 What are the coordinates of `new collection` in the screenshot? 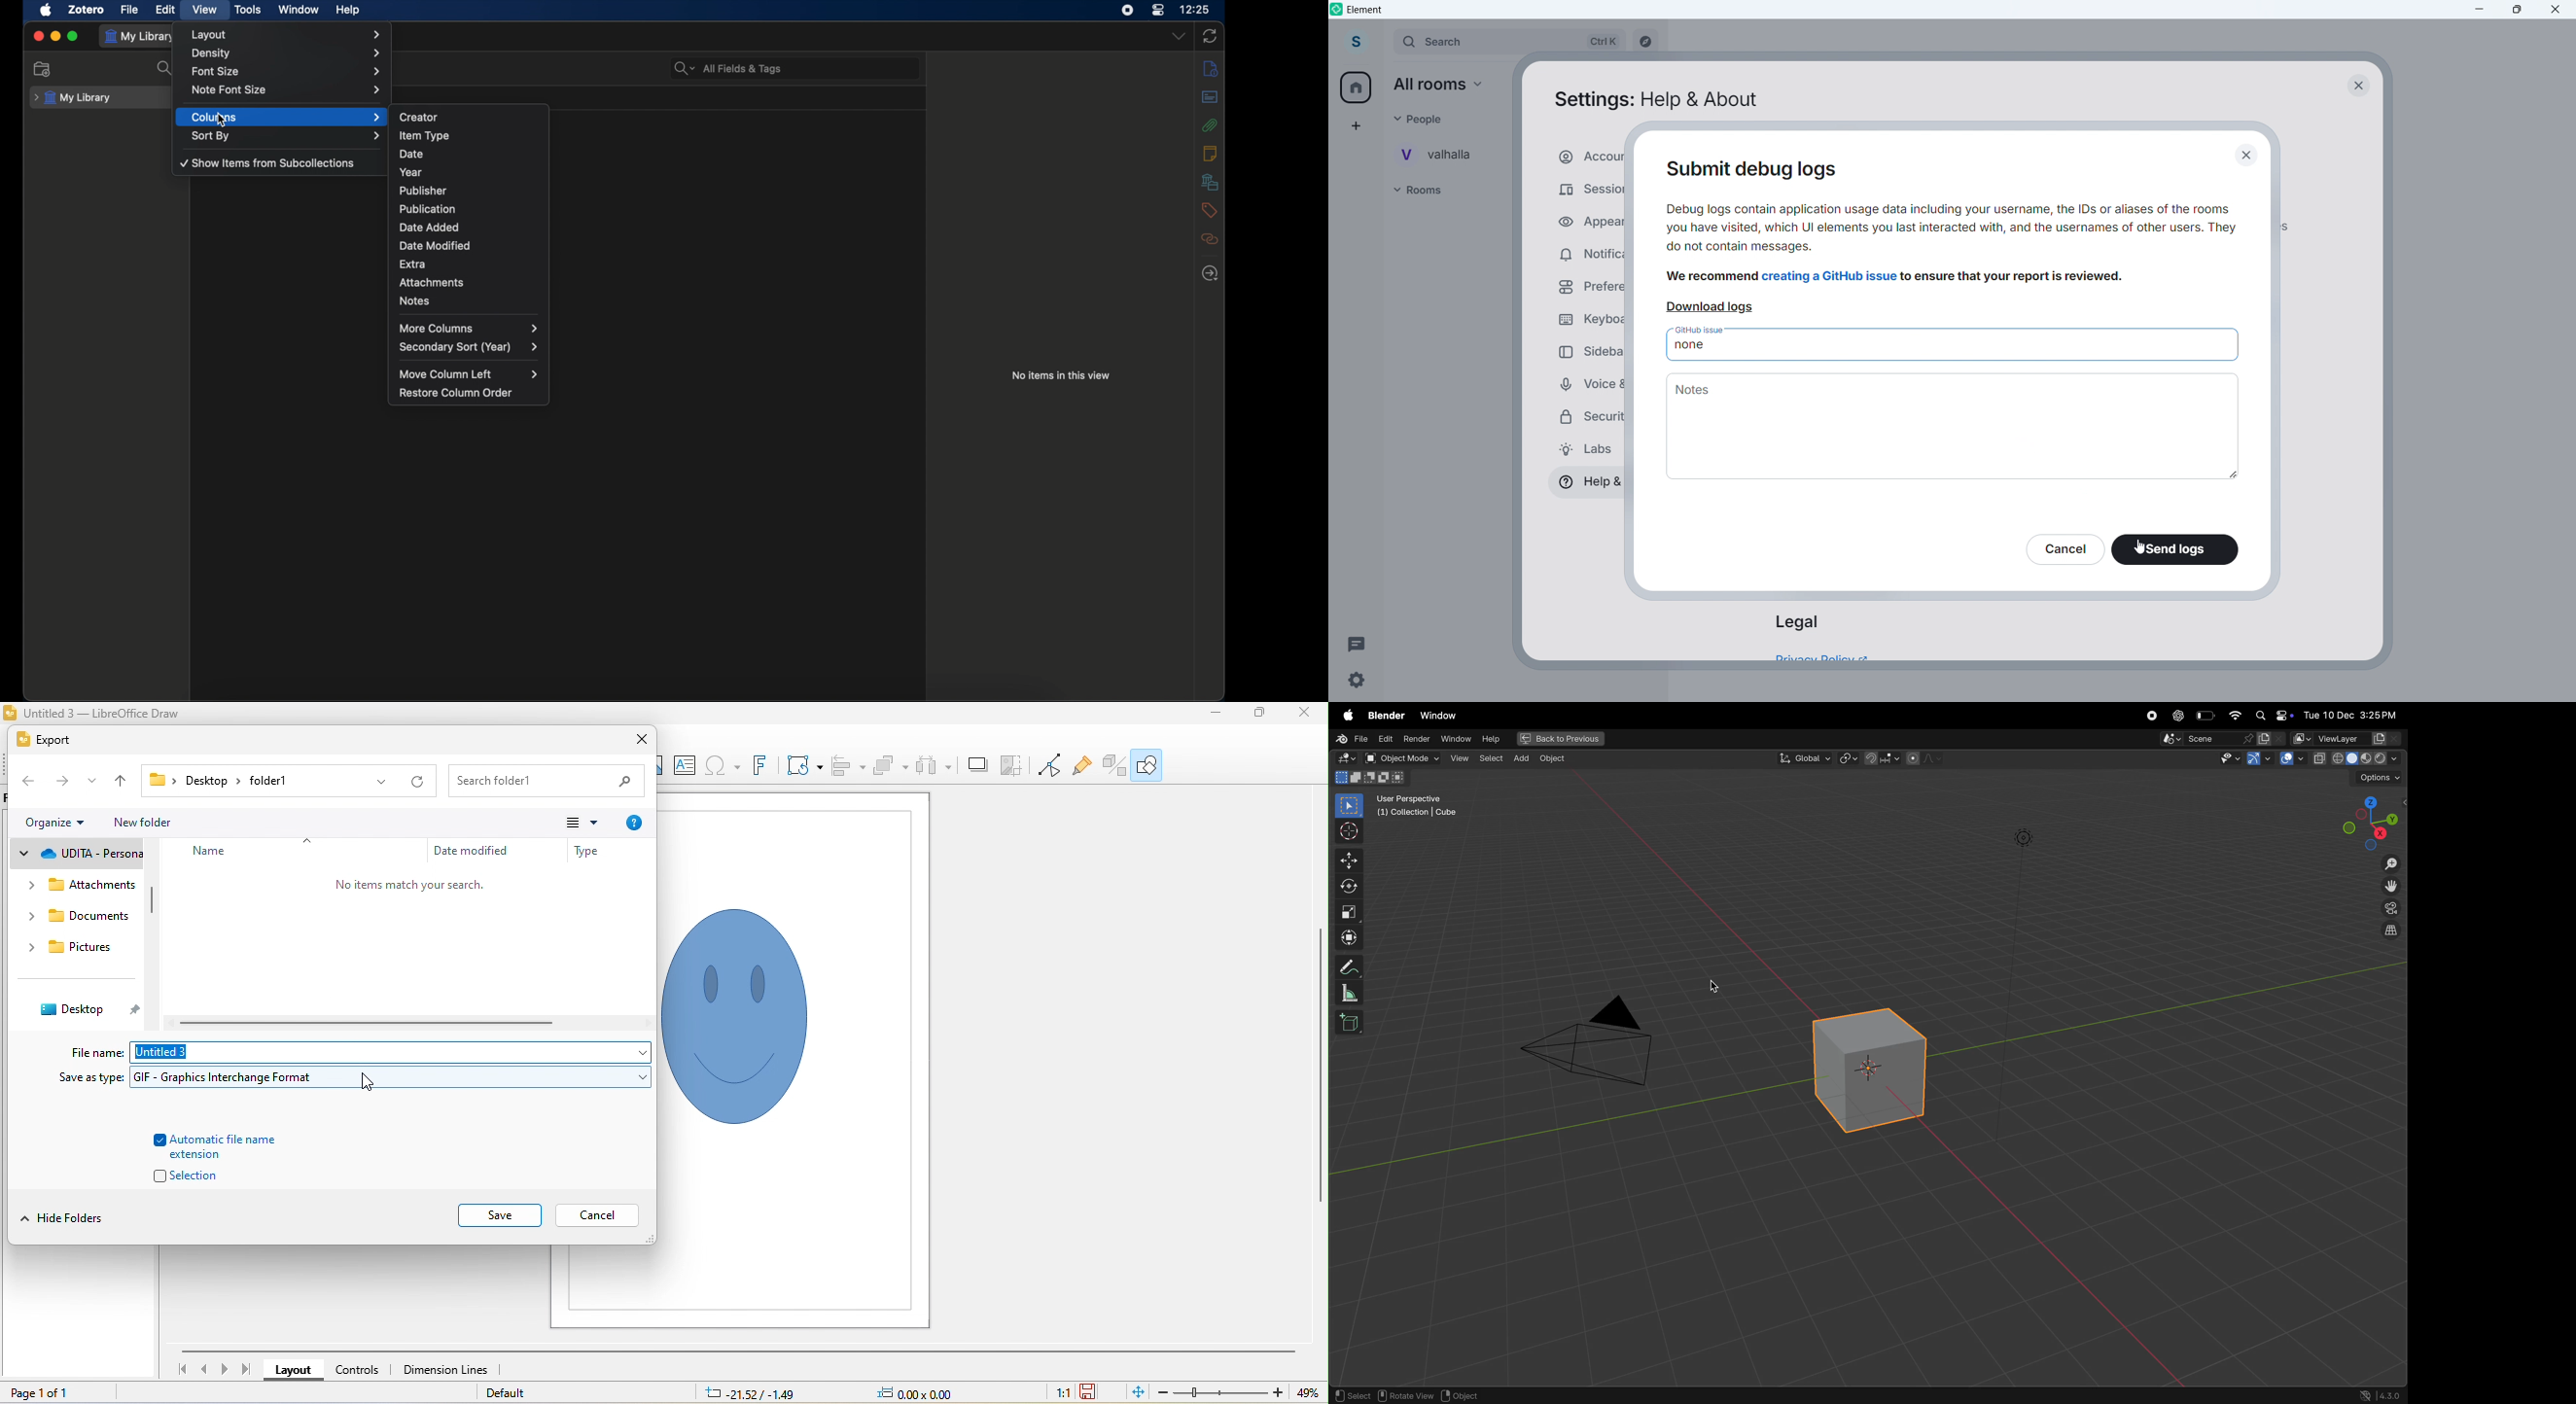 It's located at (42, 70).